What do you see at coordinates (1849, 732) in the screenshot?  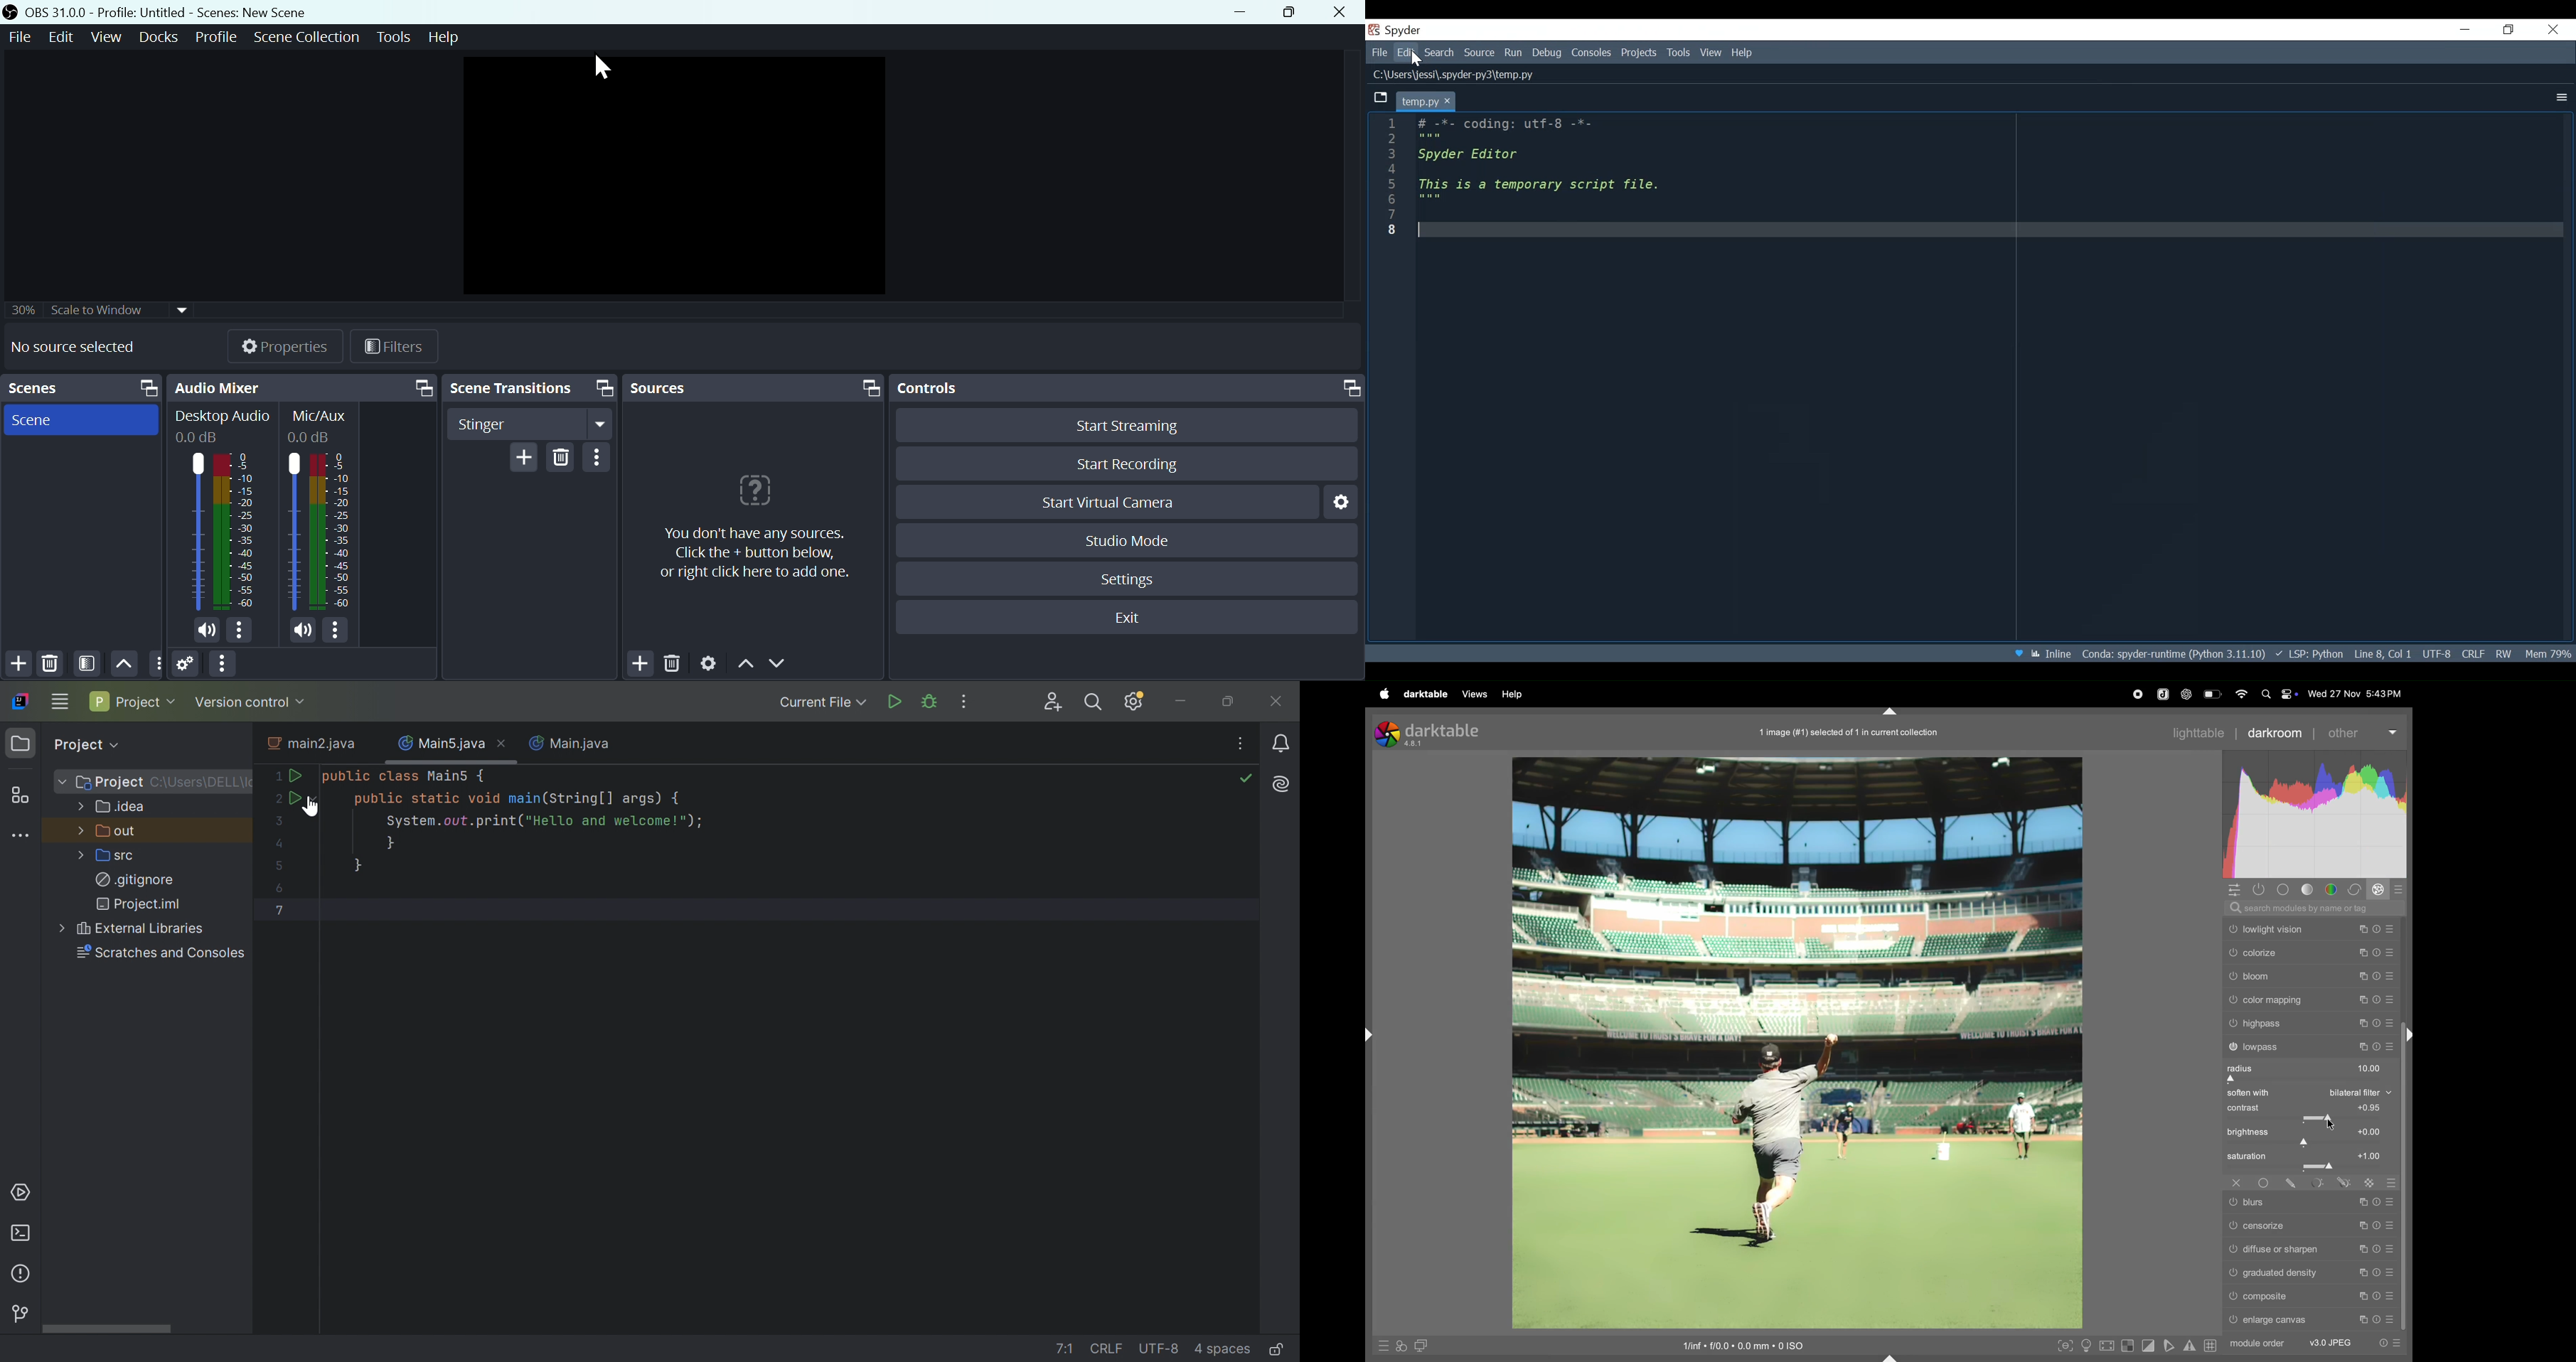 I see `1 image` at bounding box center [1849, 732].